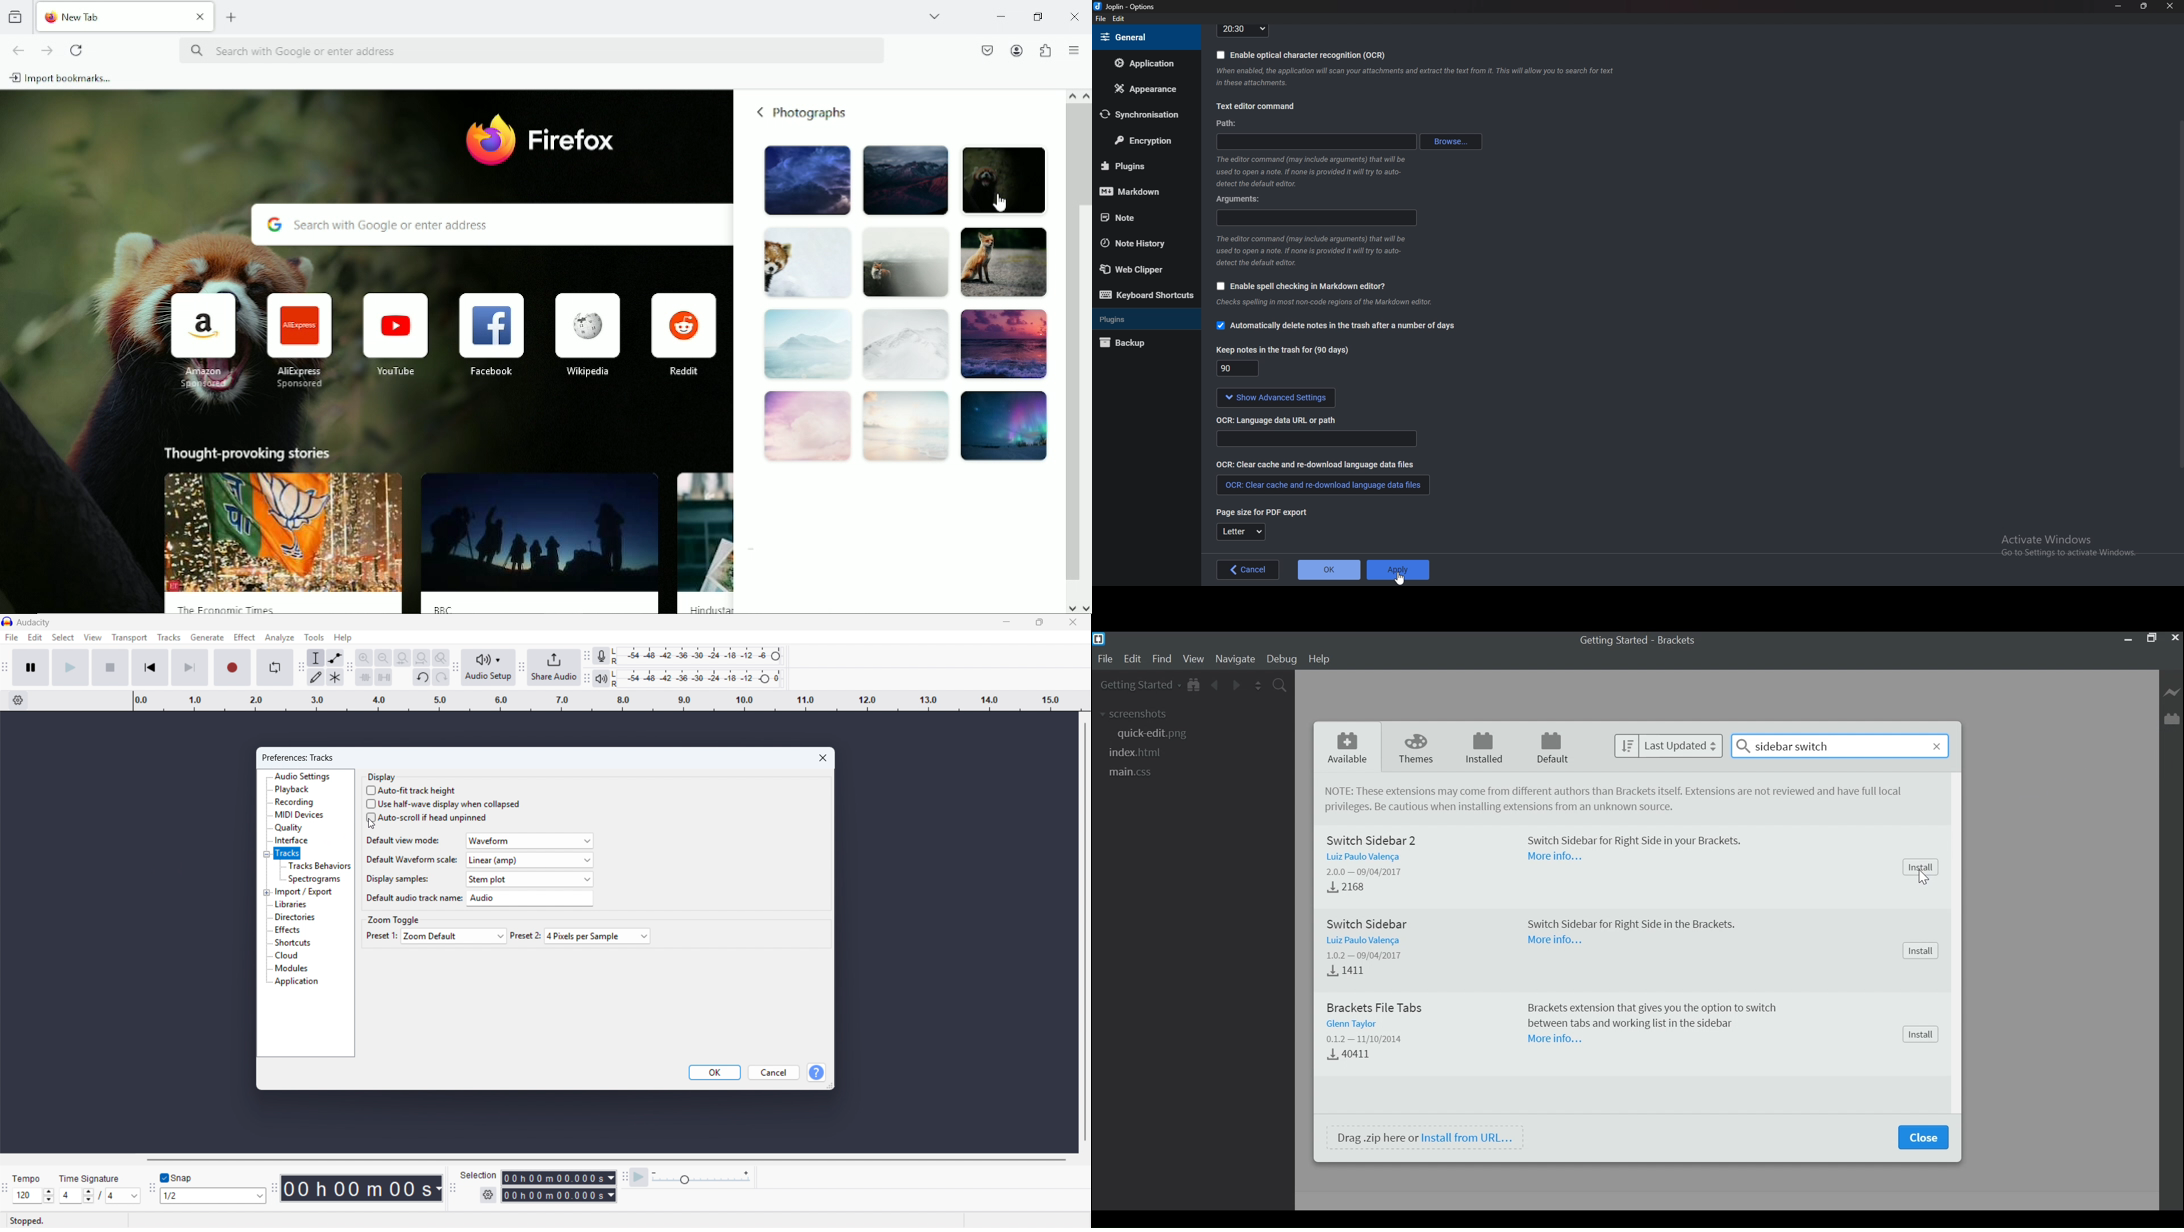 This screenshot has height=1232, width=2184. What do you see at coordinates (12, 637) in the screenshot?
I see `file` at bounding box center [12, 637].